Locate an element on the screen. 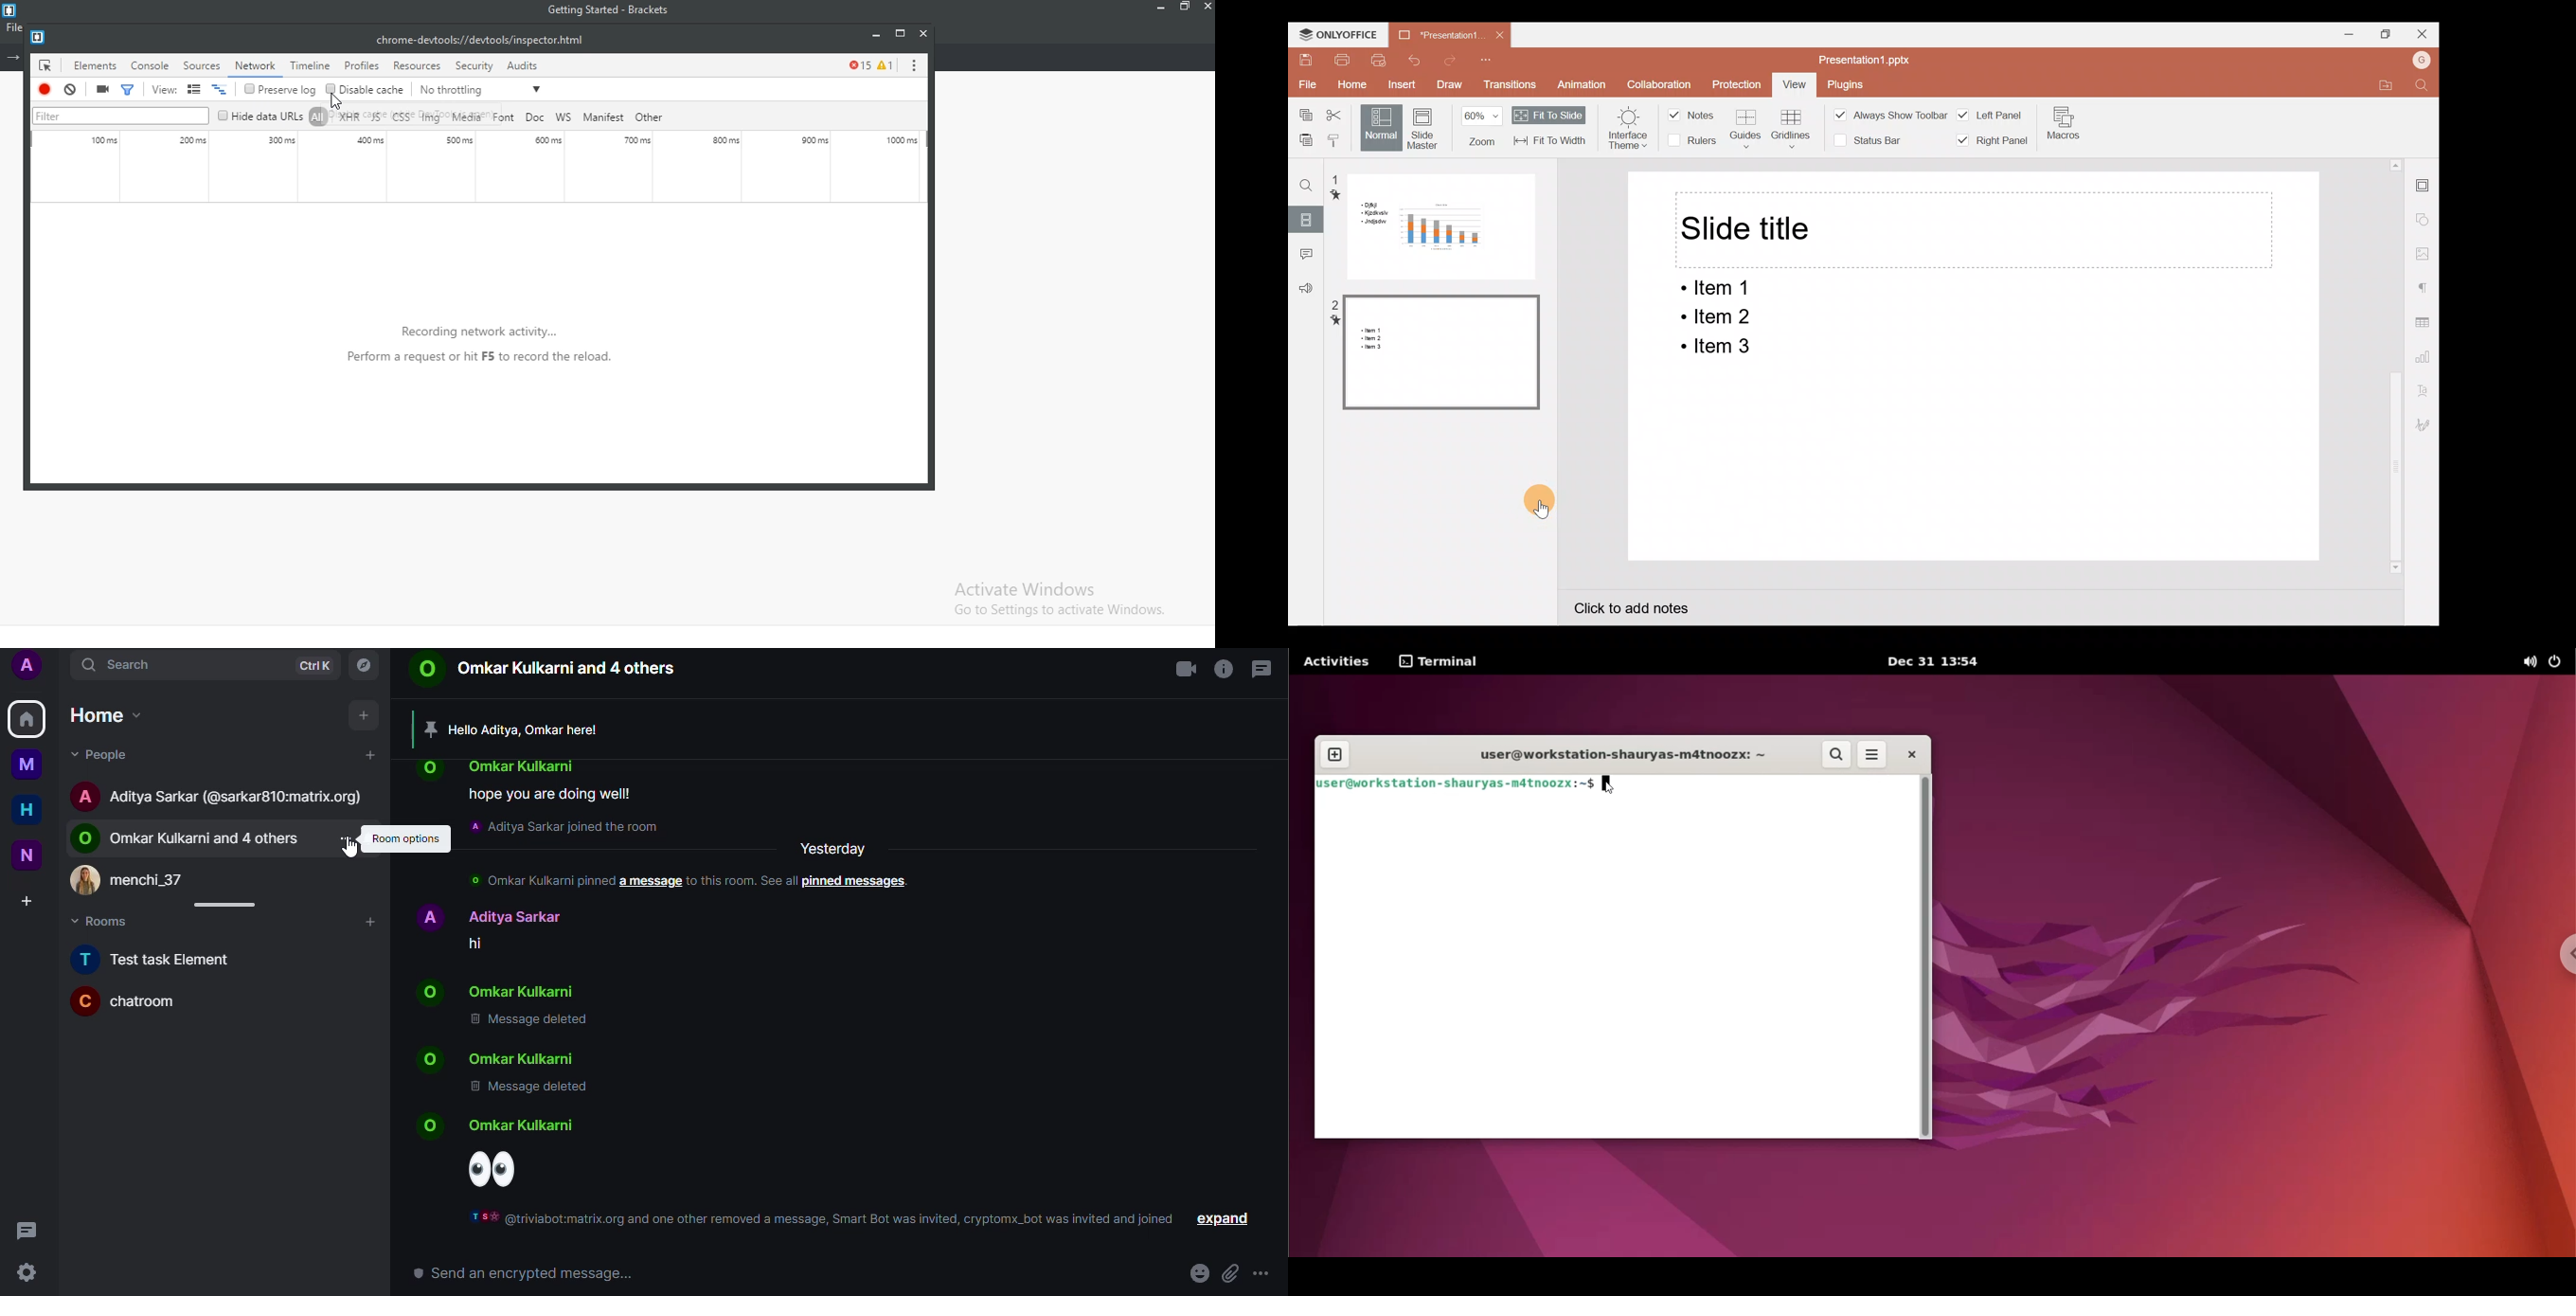  Protection is located at coordinates (1734, 80).